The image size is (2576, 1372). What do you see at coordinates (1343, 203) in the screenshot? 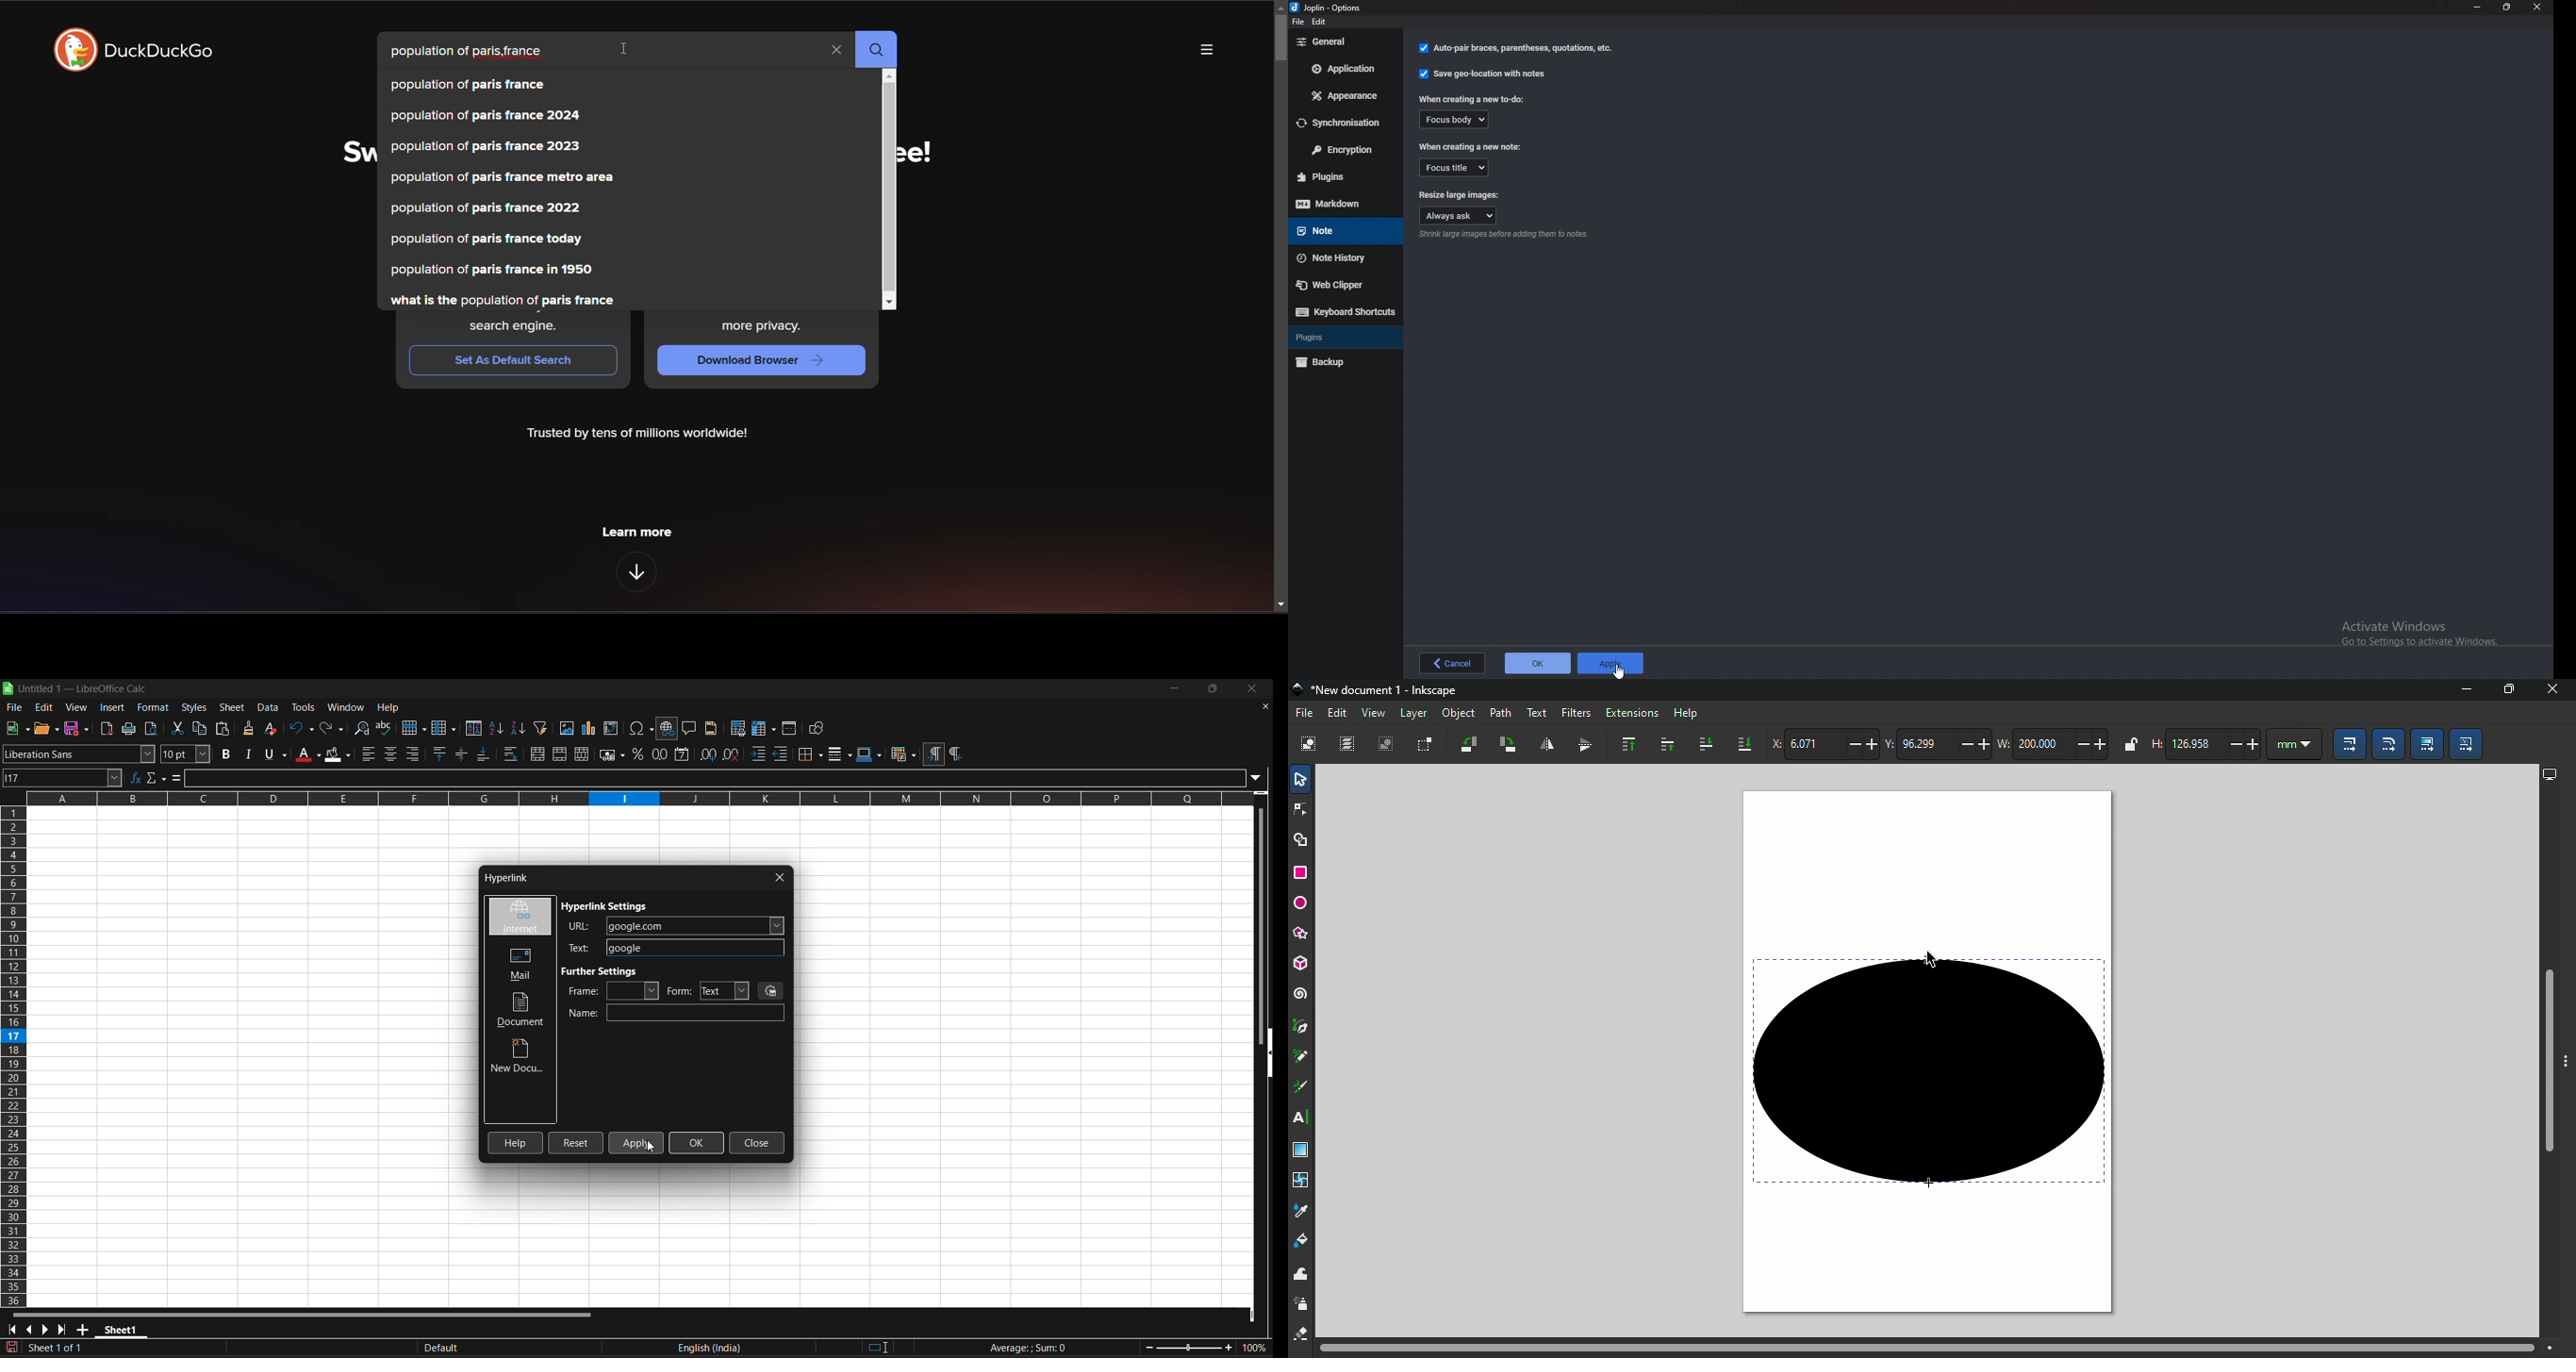
I see `mark down` at bounding box center [1343, 203].